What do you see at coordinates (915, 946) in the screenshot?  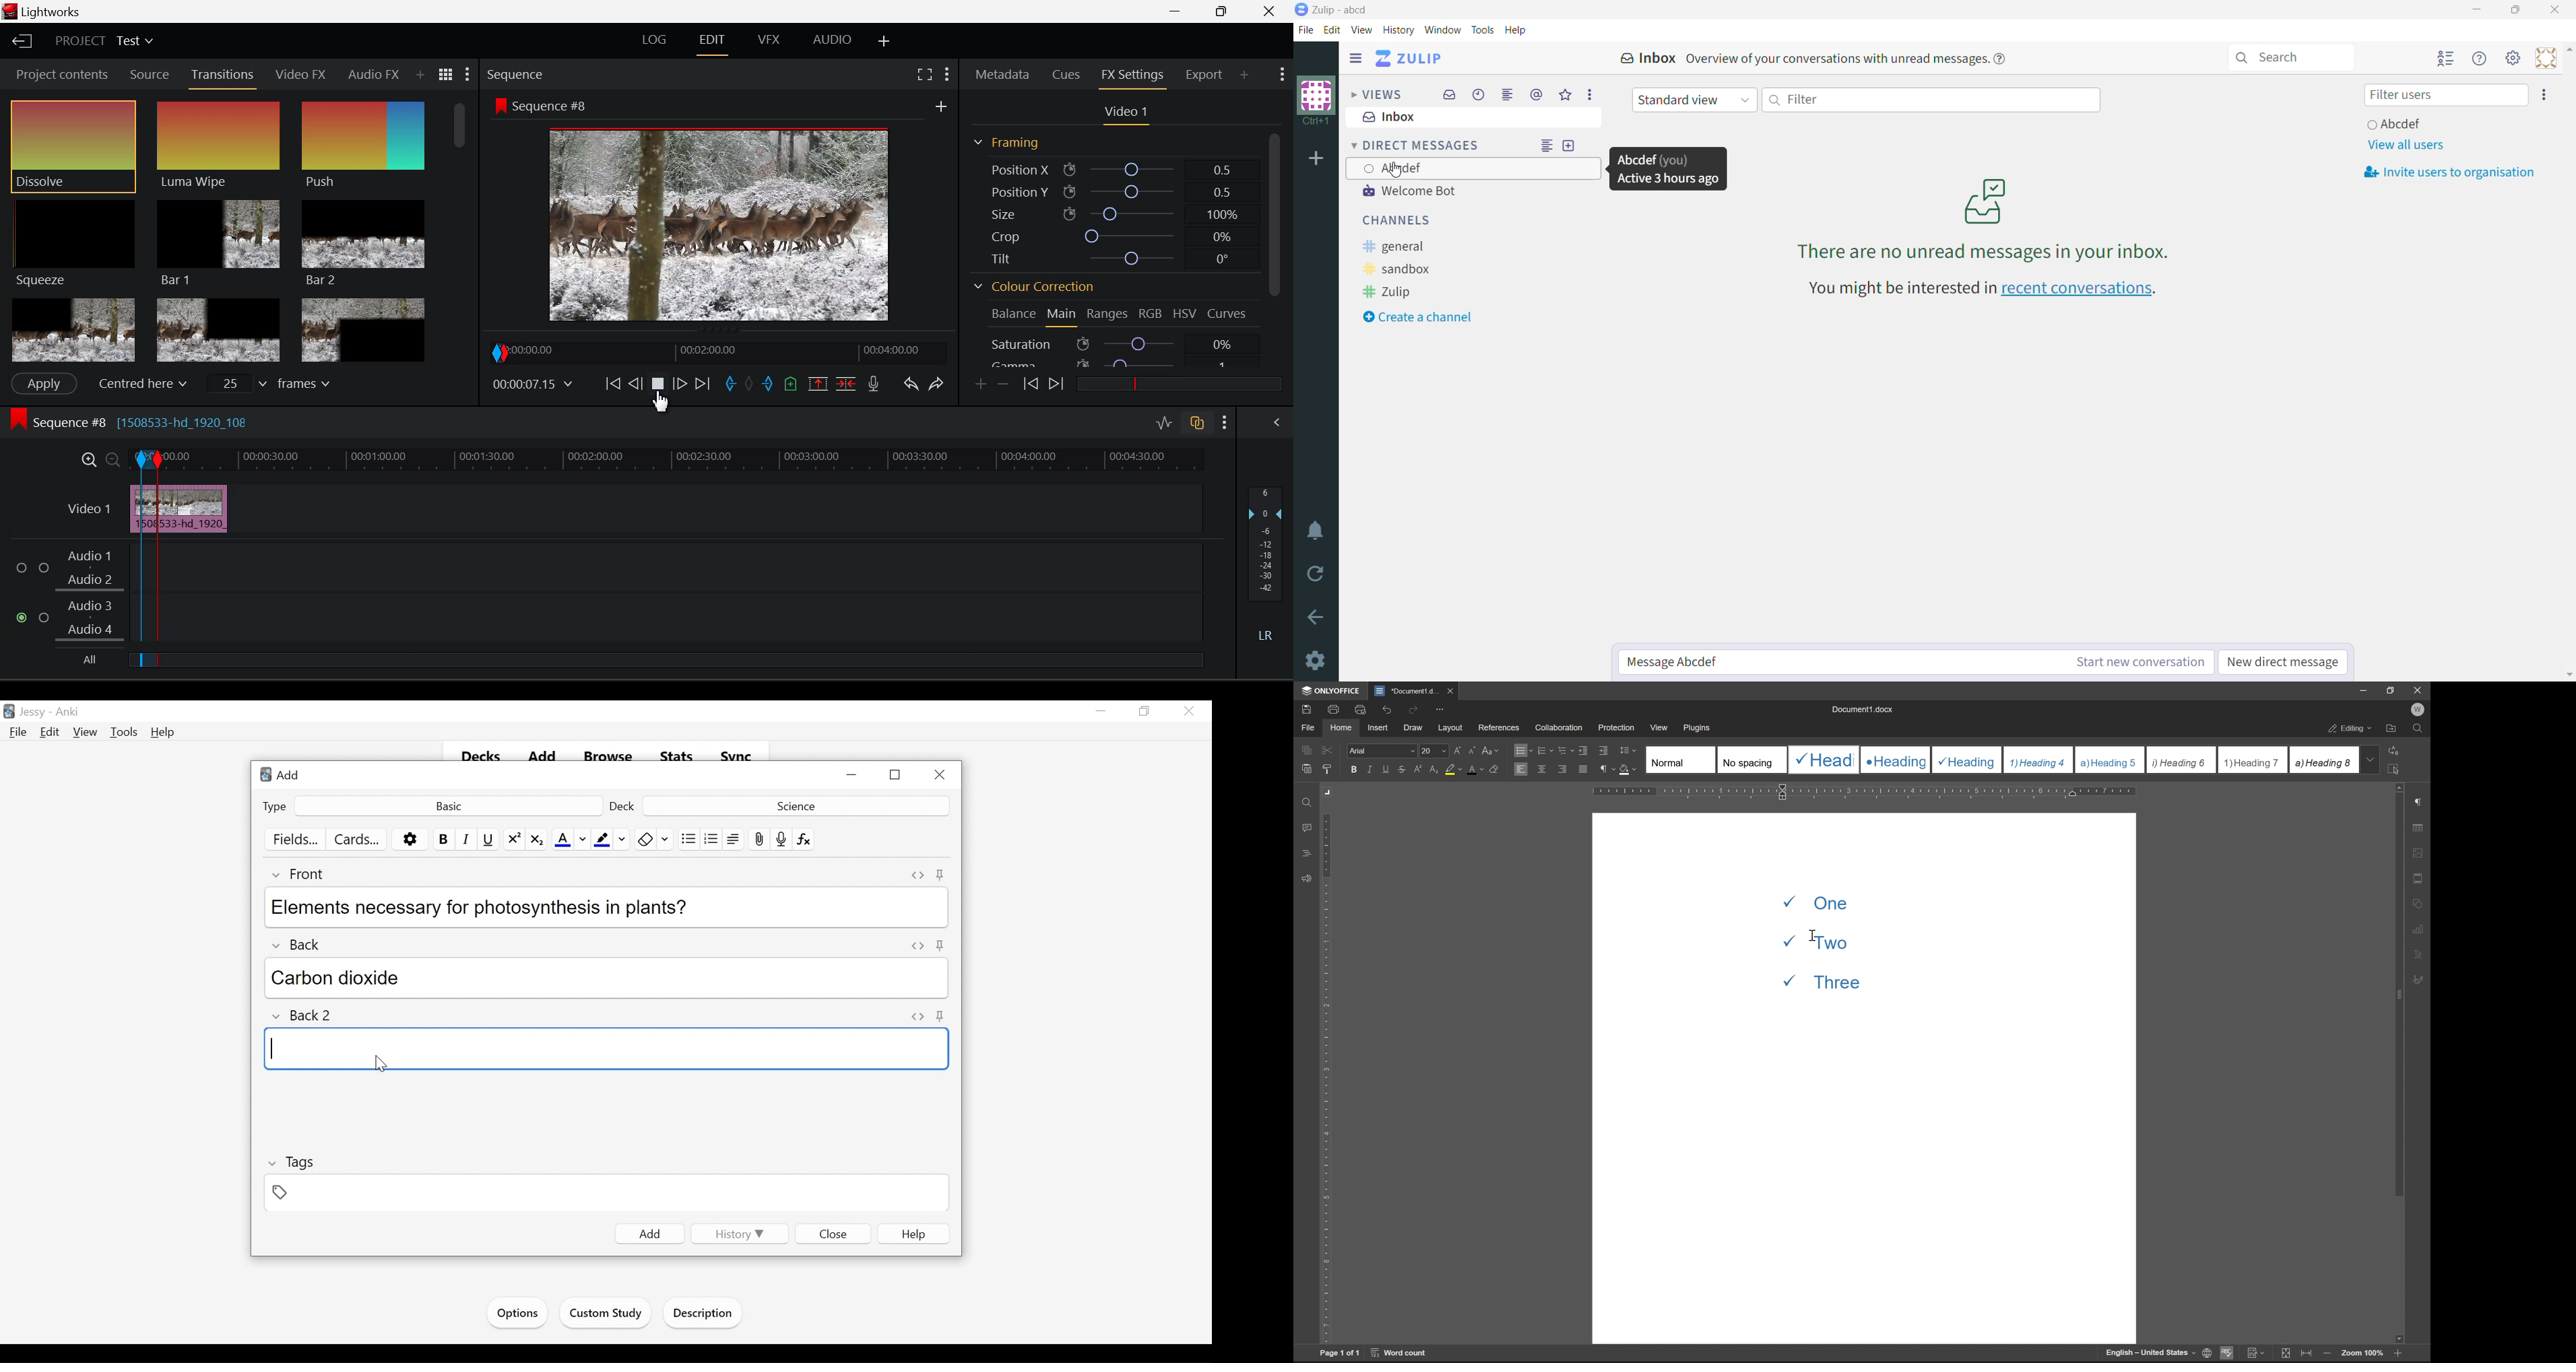 I see `Toggle HTML editor` at bounding box center [915, 946].